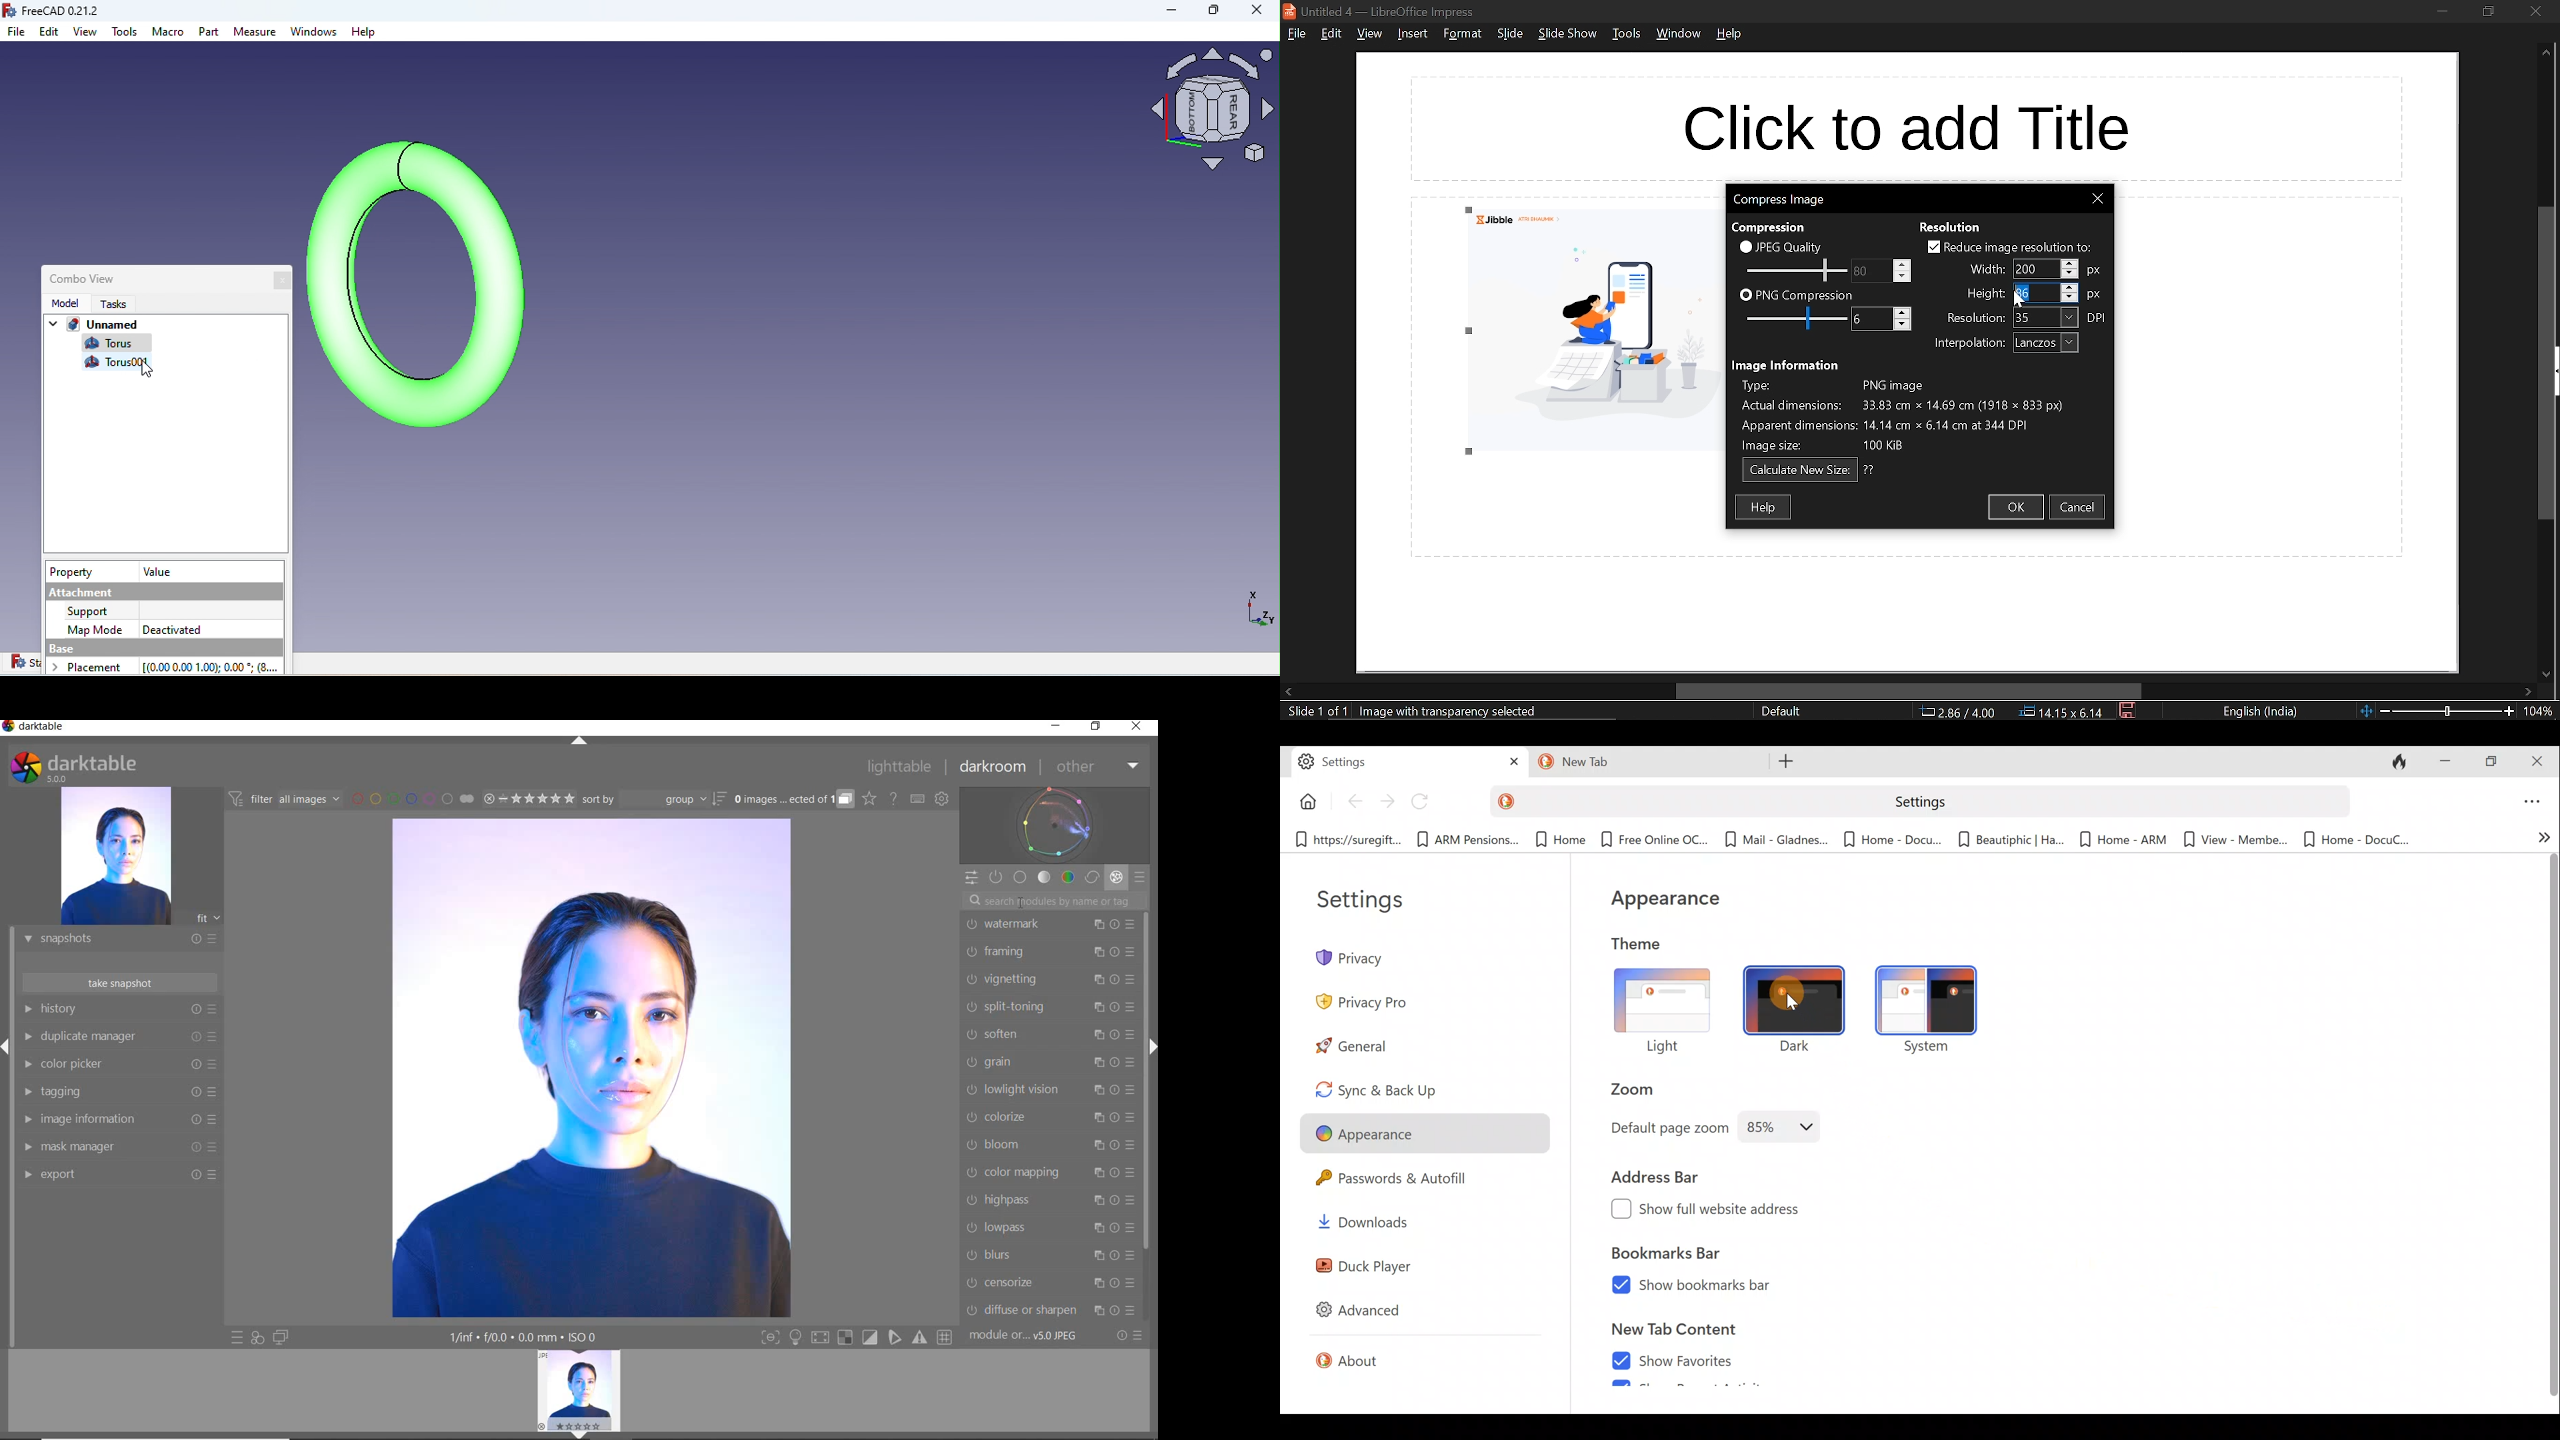 Image resolution: width=2576 pixels, height=1456 pixels. I want to click on HISTORY, so click(121, 1012).